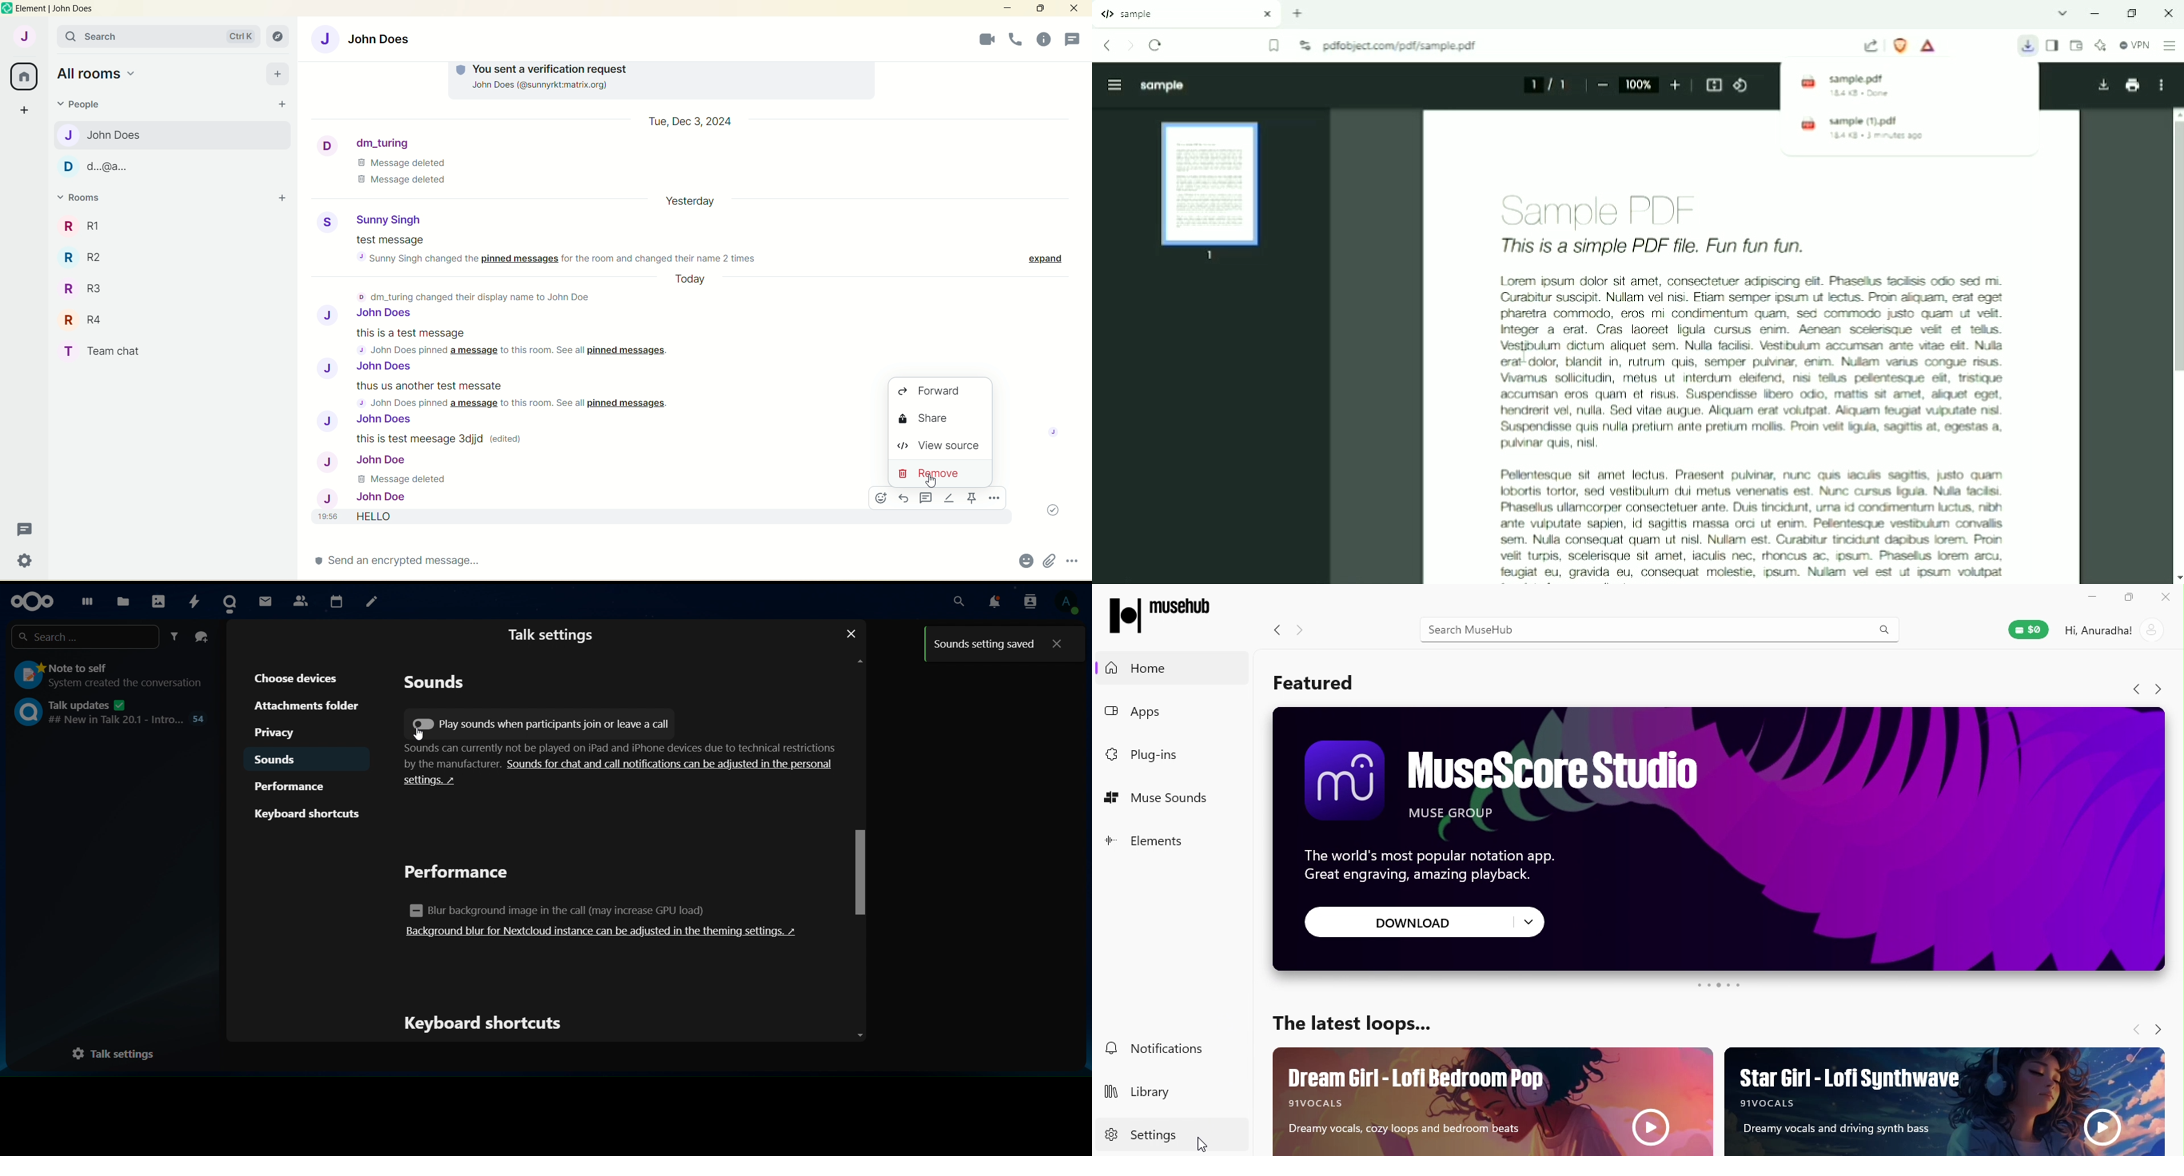 This screenshot has width=2184, height=1176. What do you see at coordinates (1071, 10) in the screenshot?
I see `close` at bounding box center [1071, 10].